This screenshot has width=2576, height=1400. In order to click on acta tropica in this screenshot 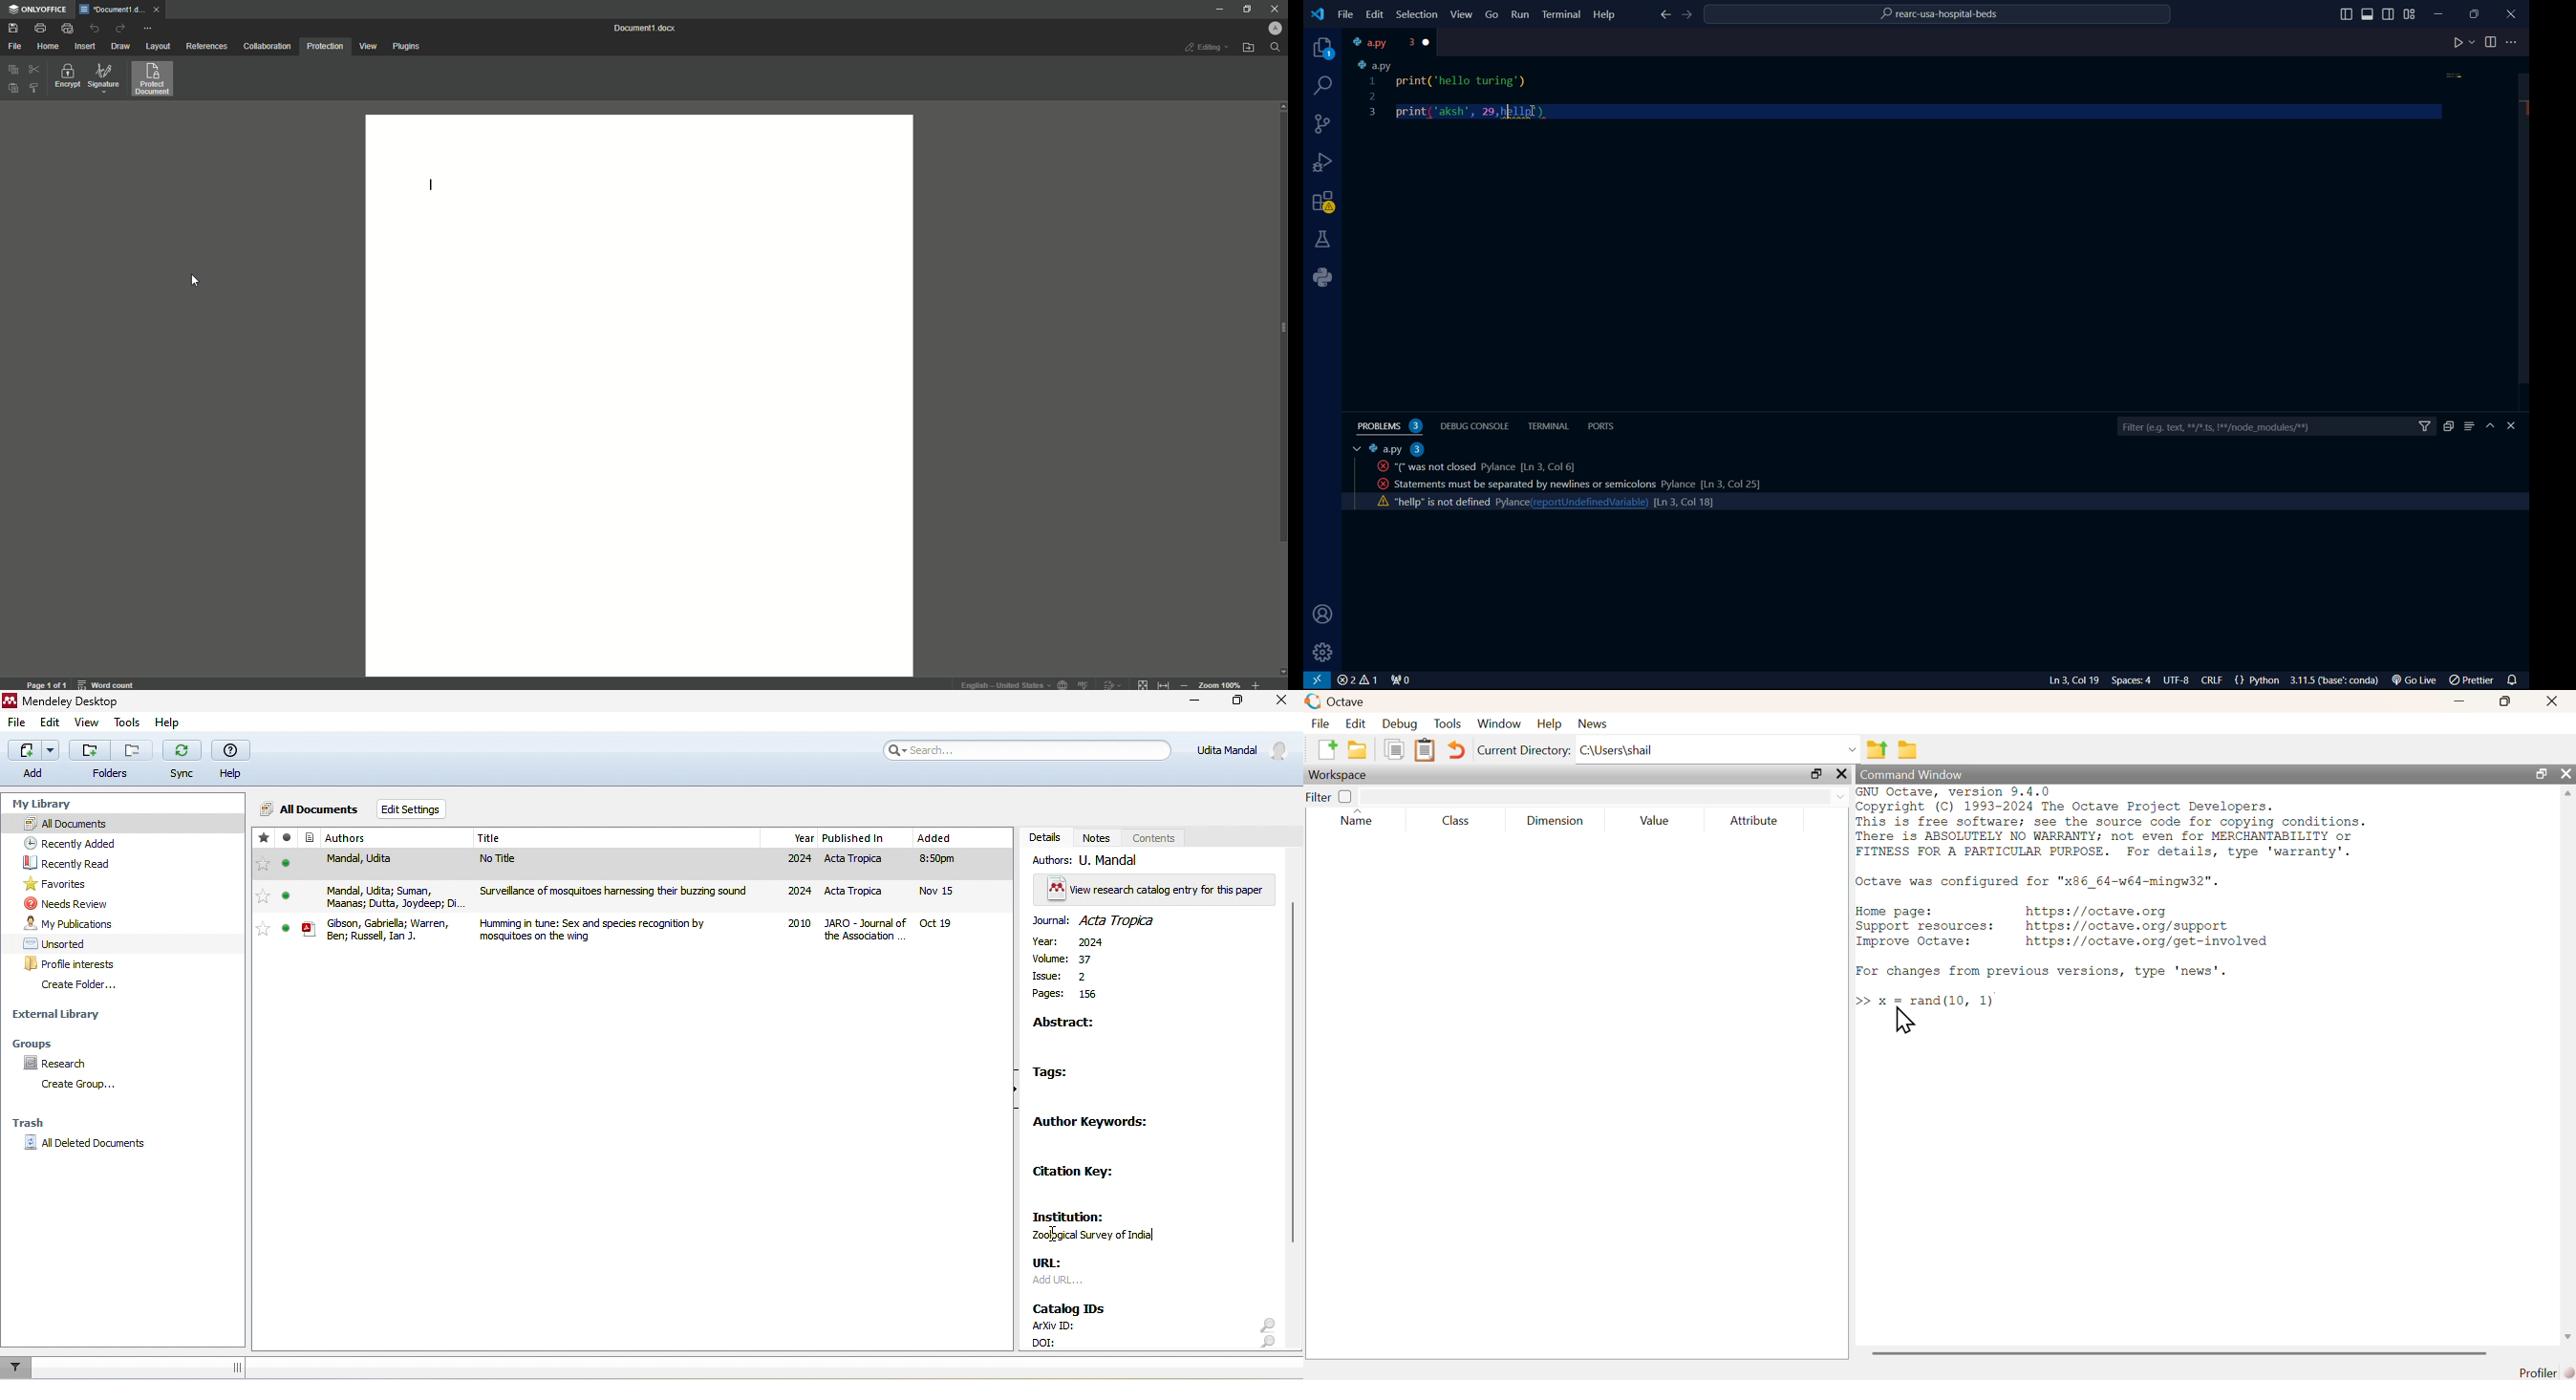, I will do `click(861, 894)`.